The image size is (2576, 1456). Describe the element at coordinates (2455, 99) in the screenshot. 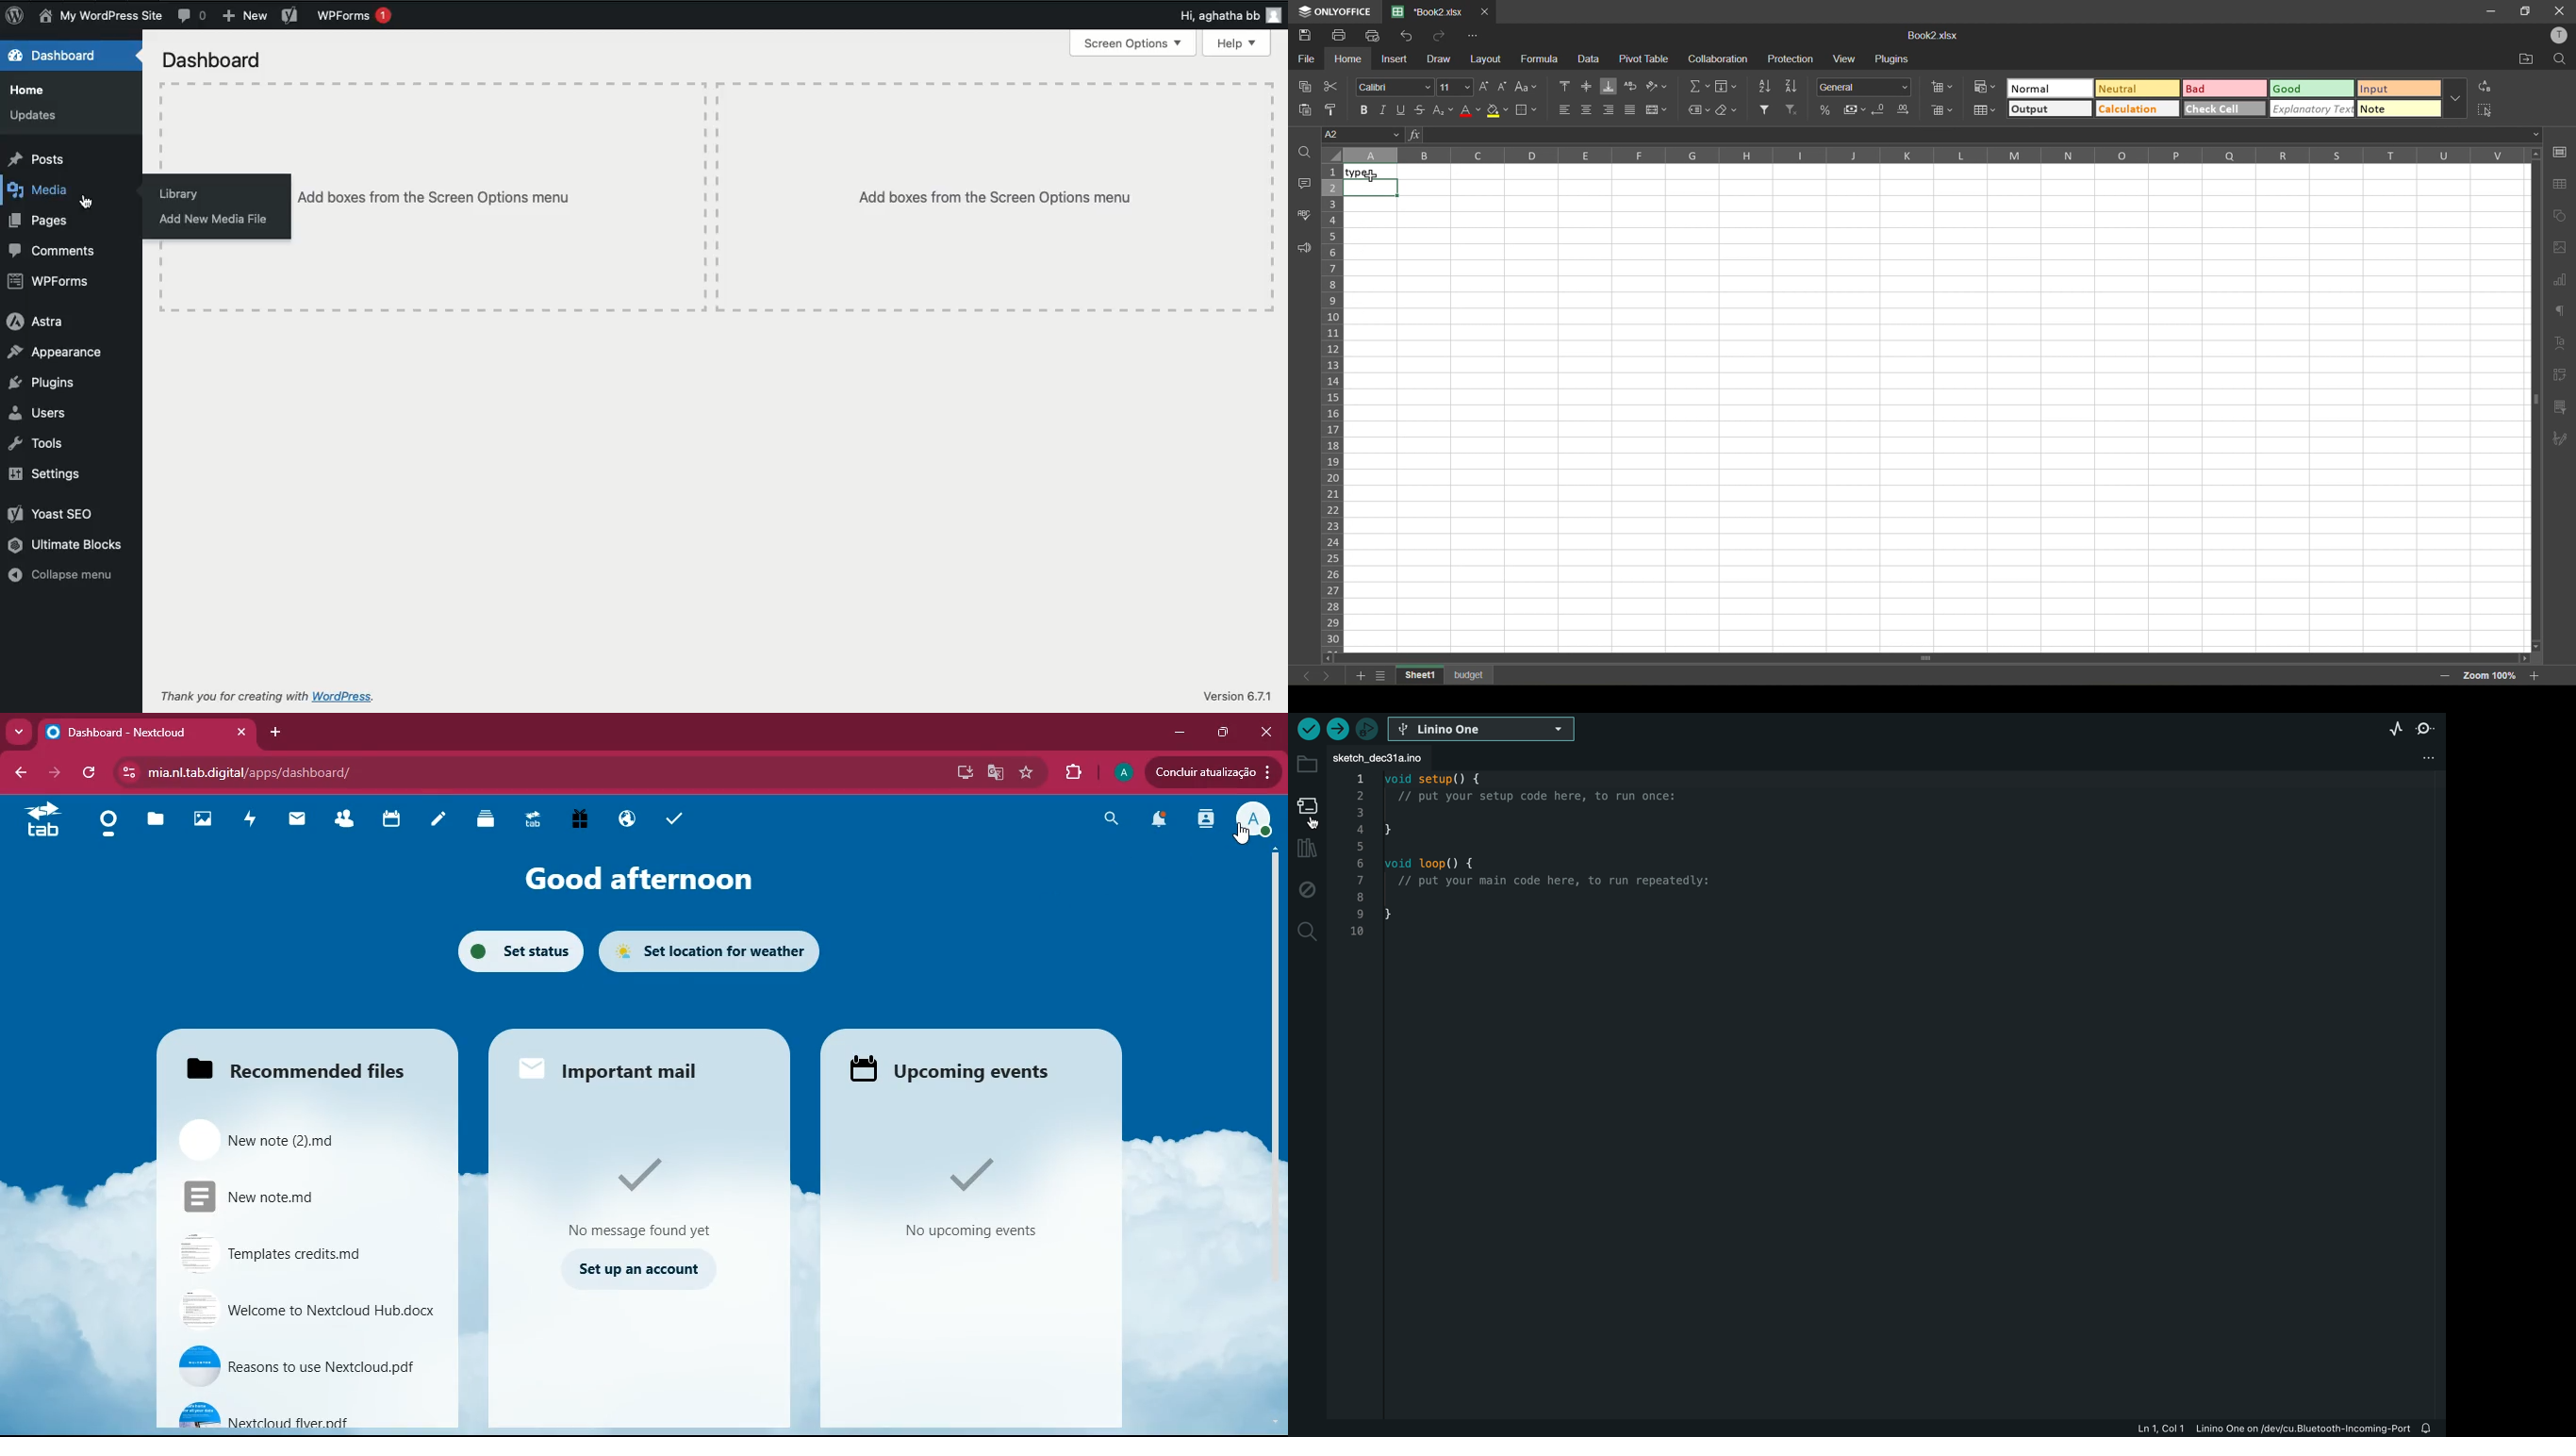

I see `more options` at that location.